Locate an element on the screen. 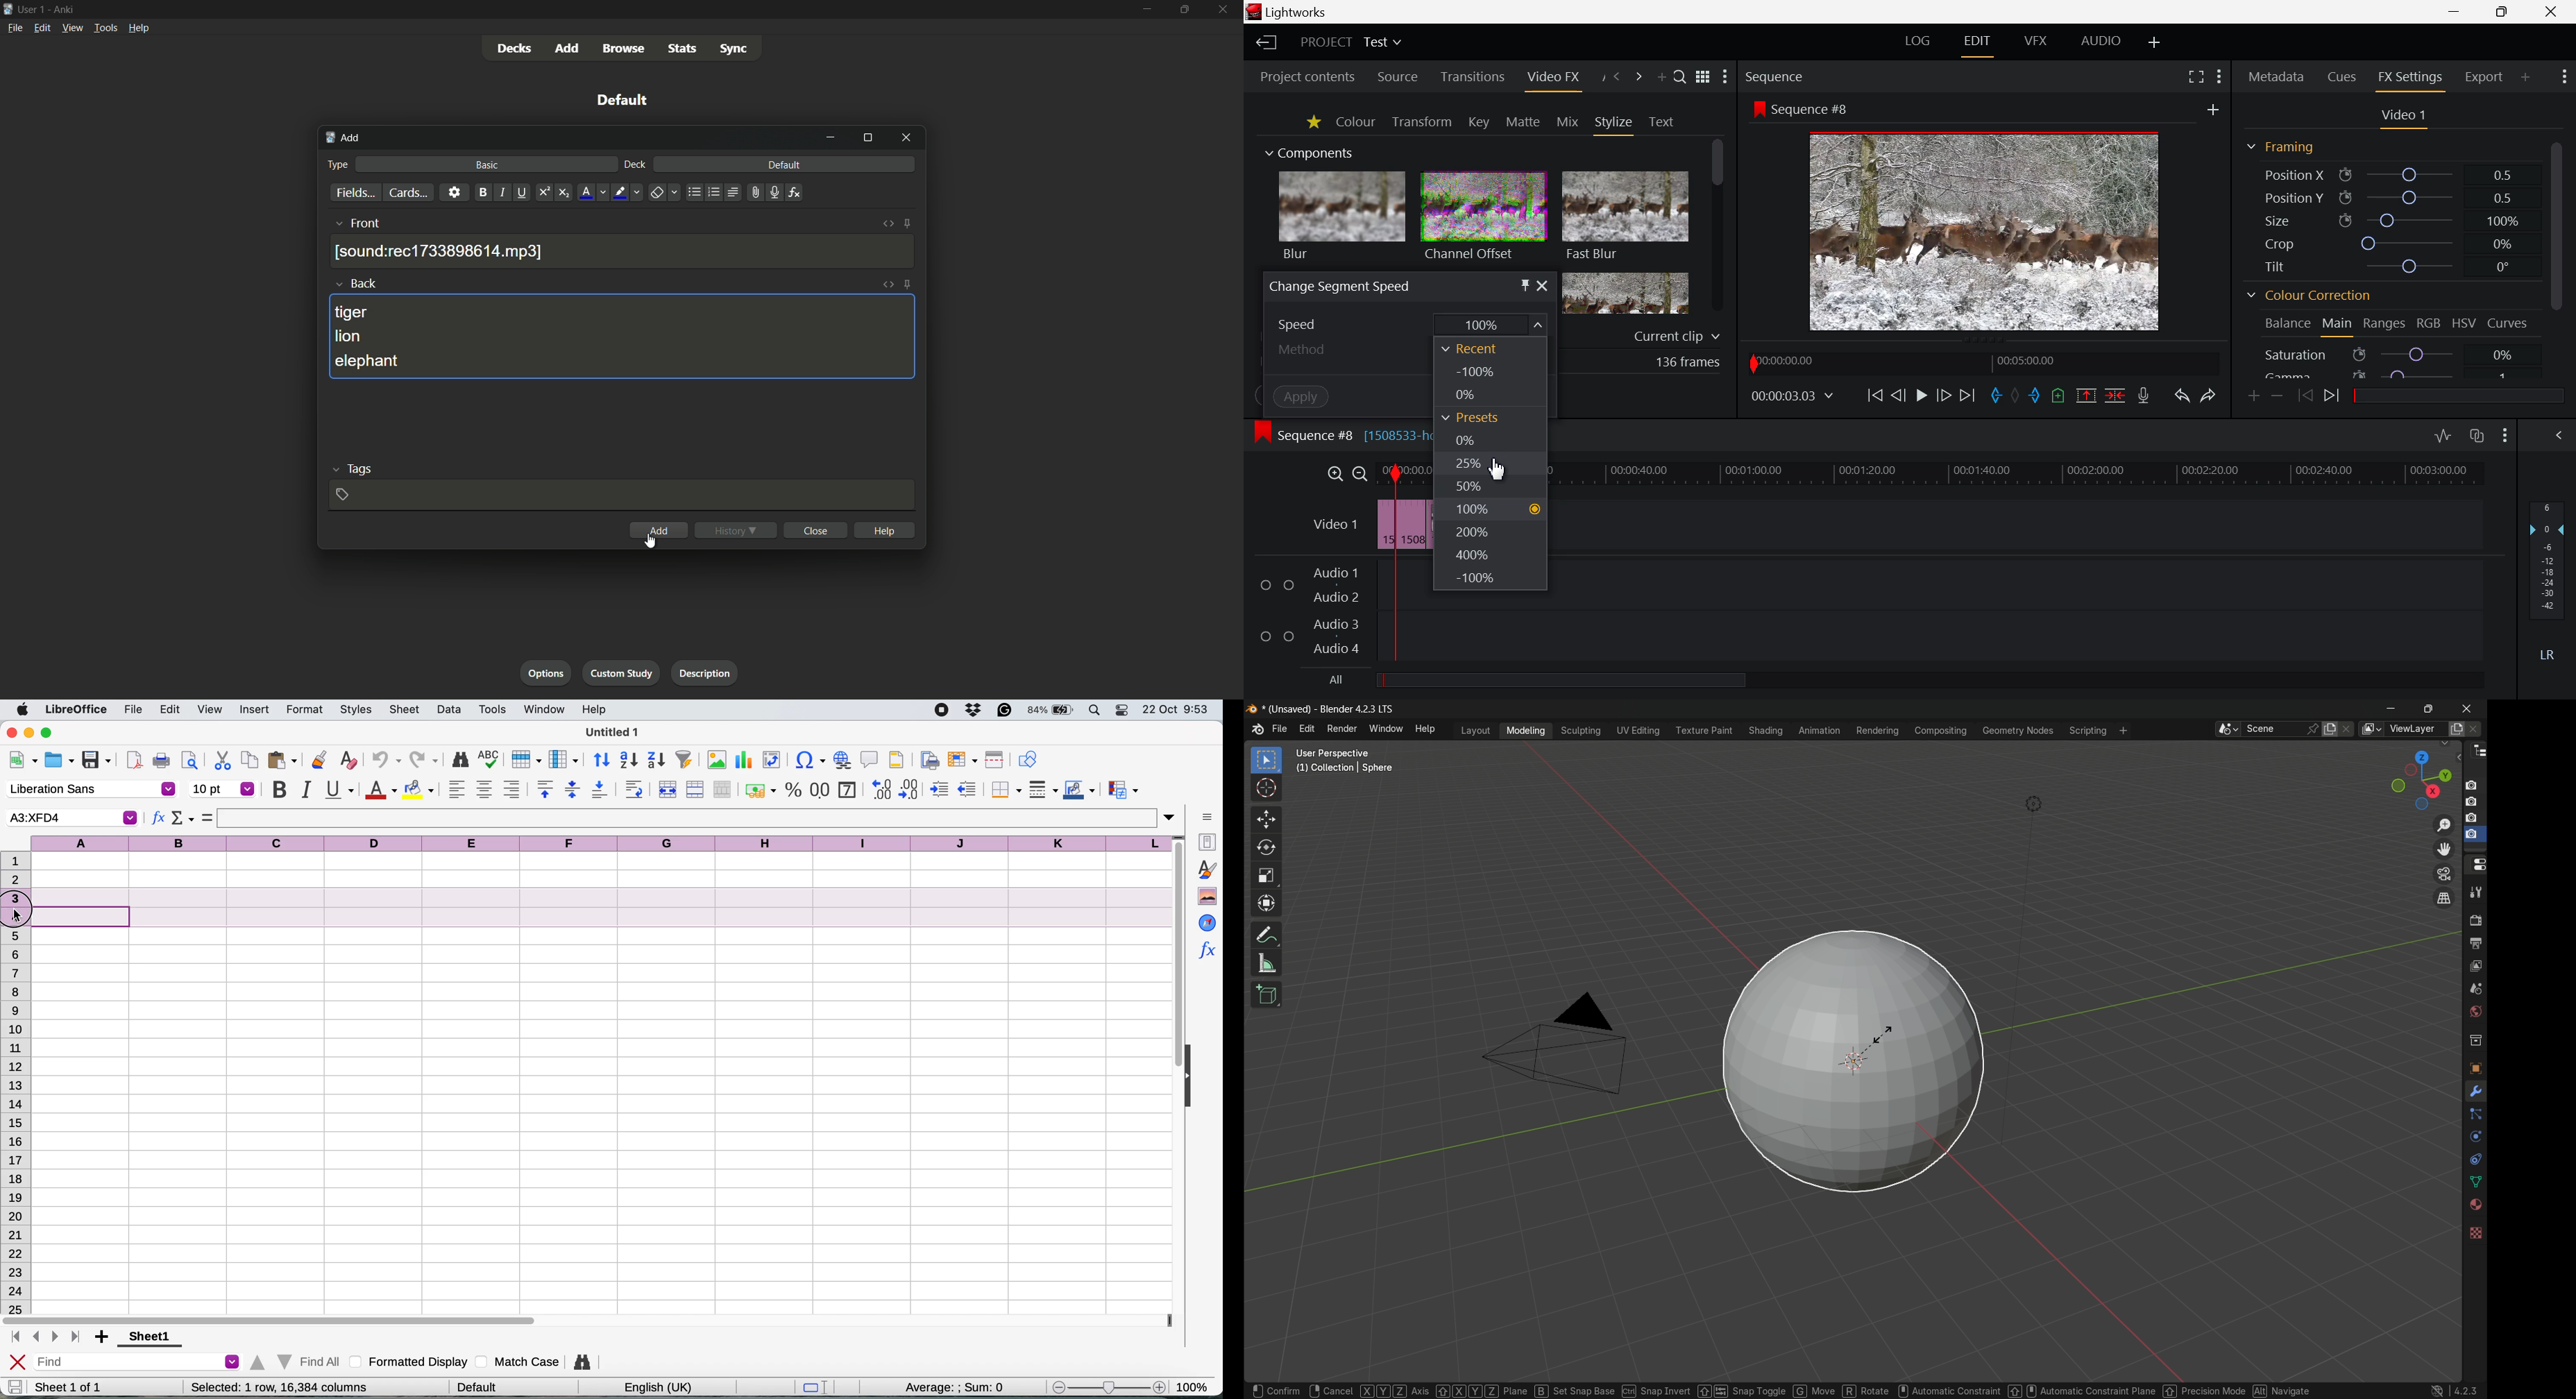 This screenshot has height=1400, width=2576. Go Forward is located at coordinates (1944, 396).